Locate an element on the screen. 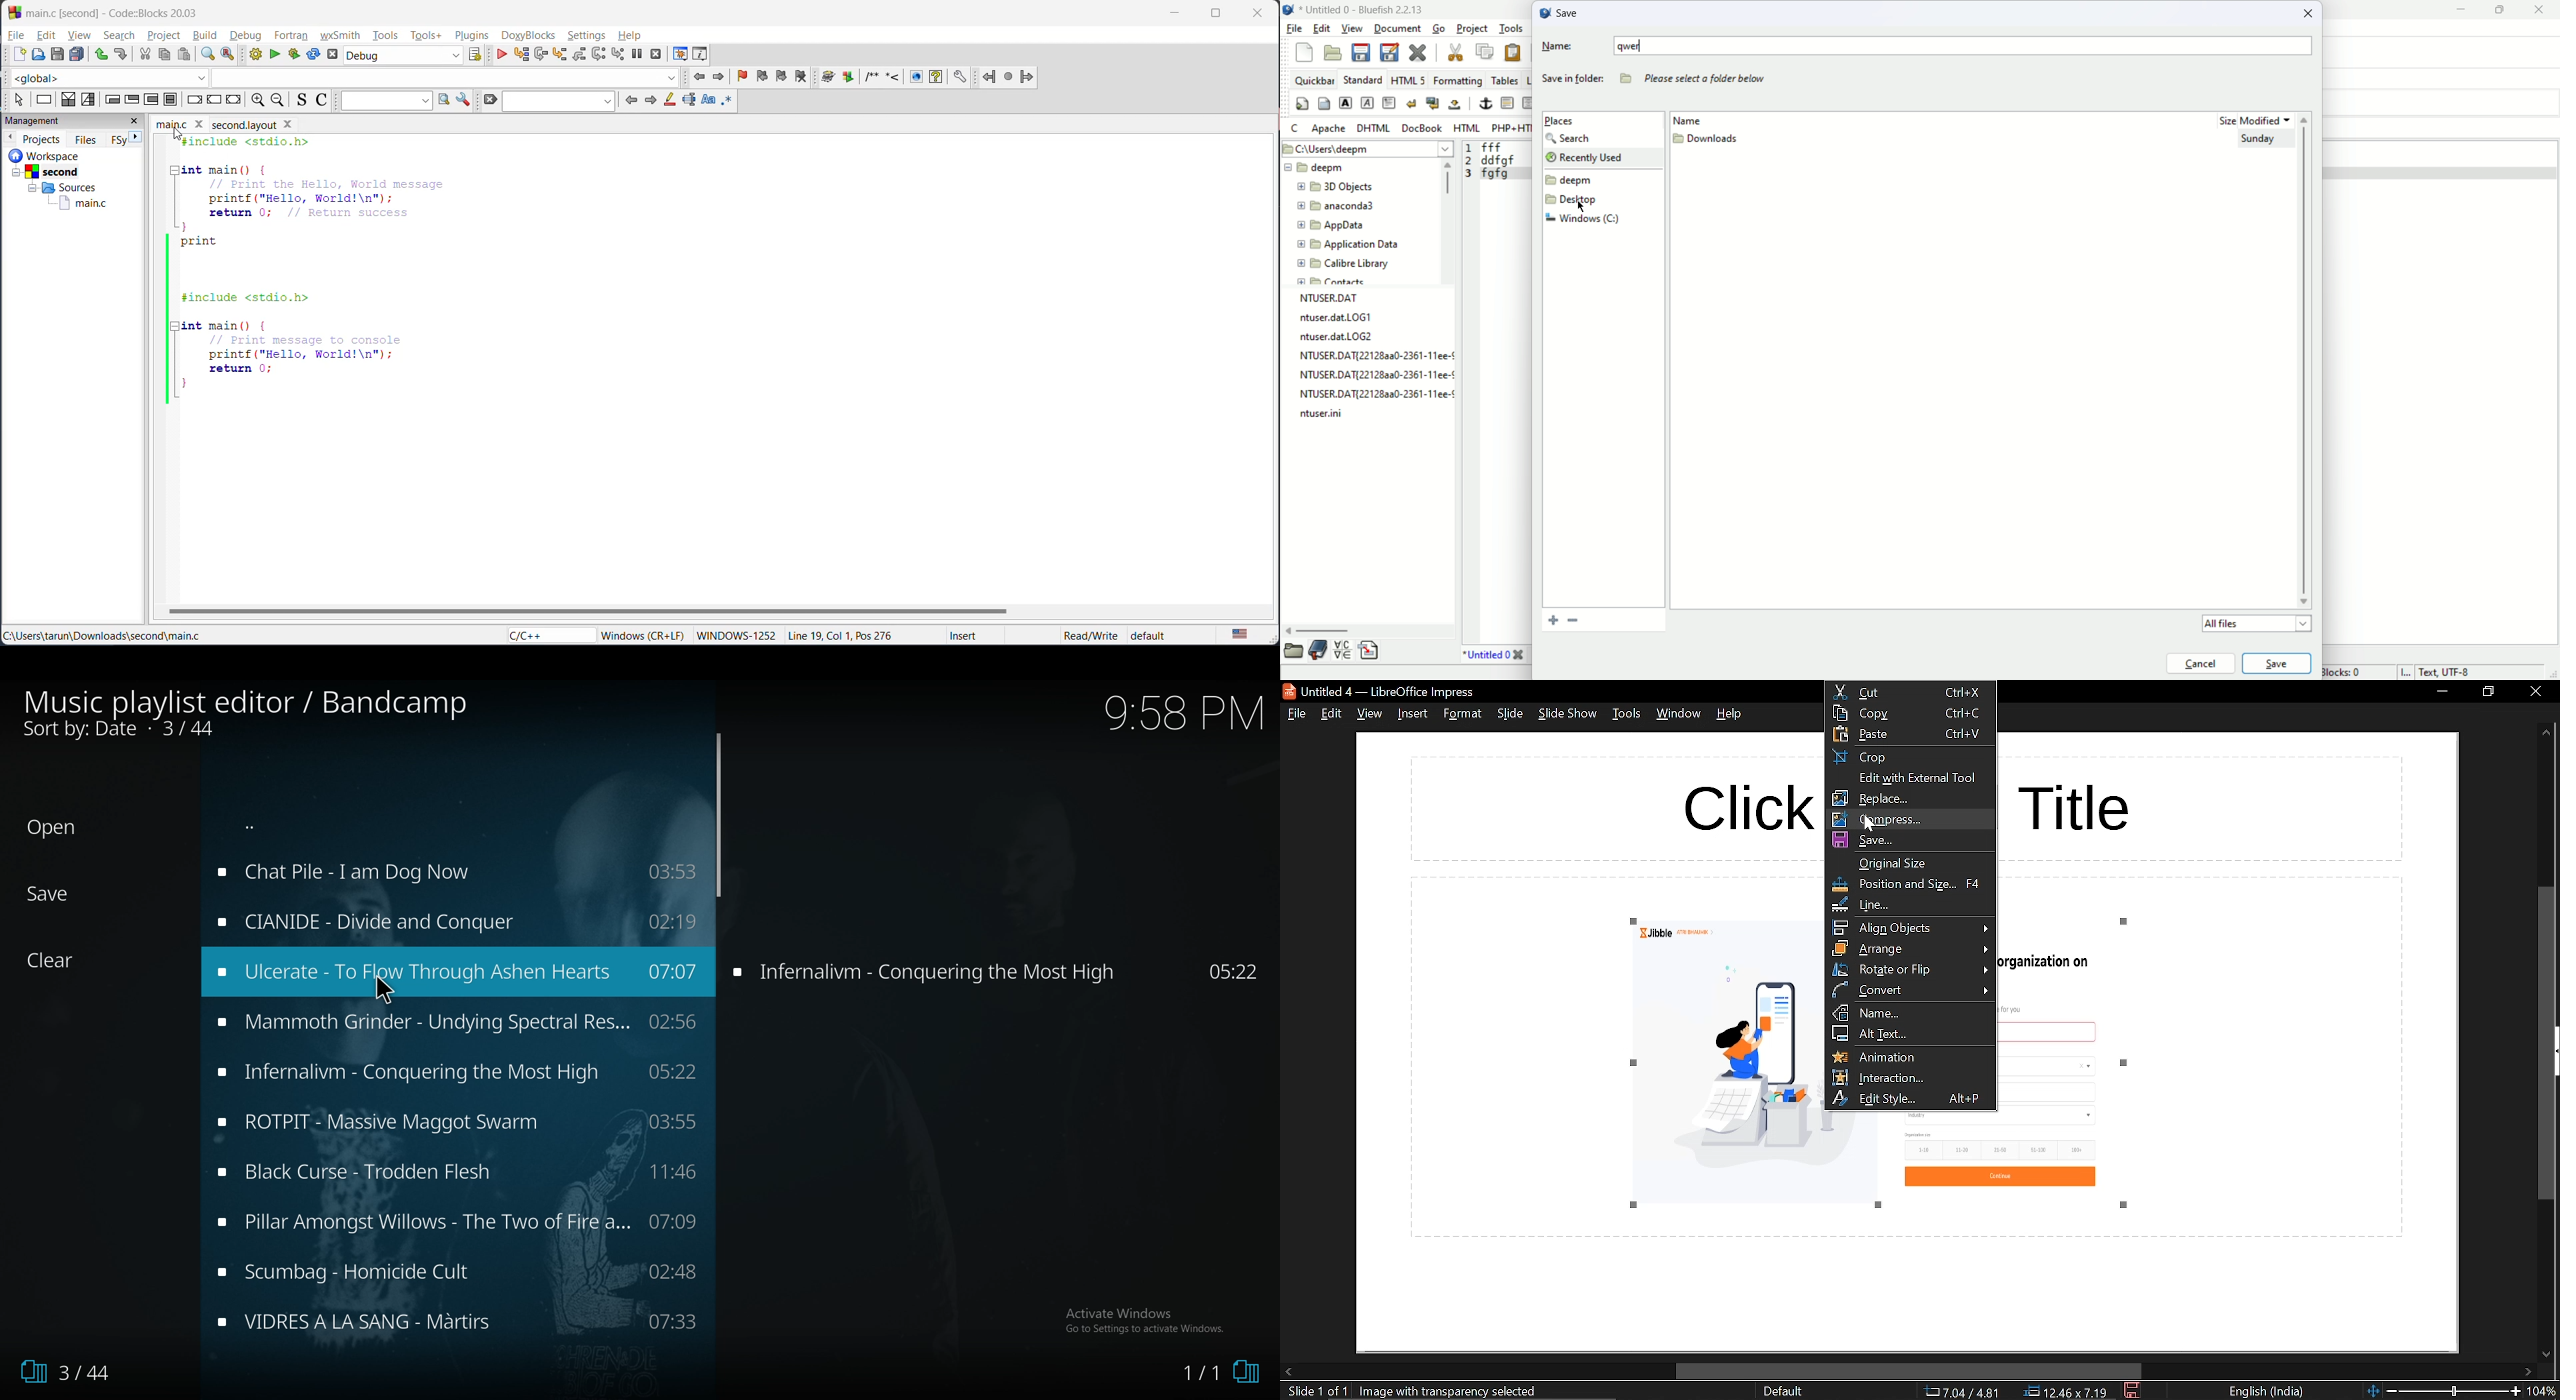 Image resolution: width=2576 pixels, height=1400 pixels. music is located at coordinates (453, 873).